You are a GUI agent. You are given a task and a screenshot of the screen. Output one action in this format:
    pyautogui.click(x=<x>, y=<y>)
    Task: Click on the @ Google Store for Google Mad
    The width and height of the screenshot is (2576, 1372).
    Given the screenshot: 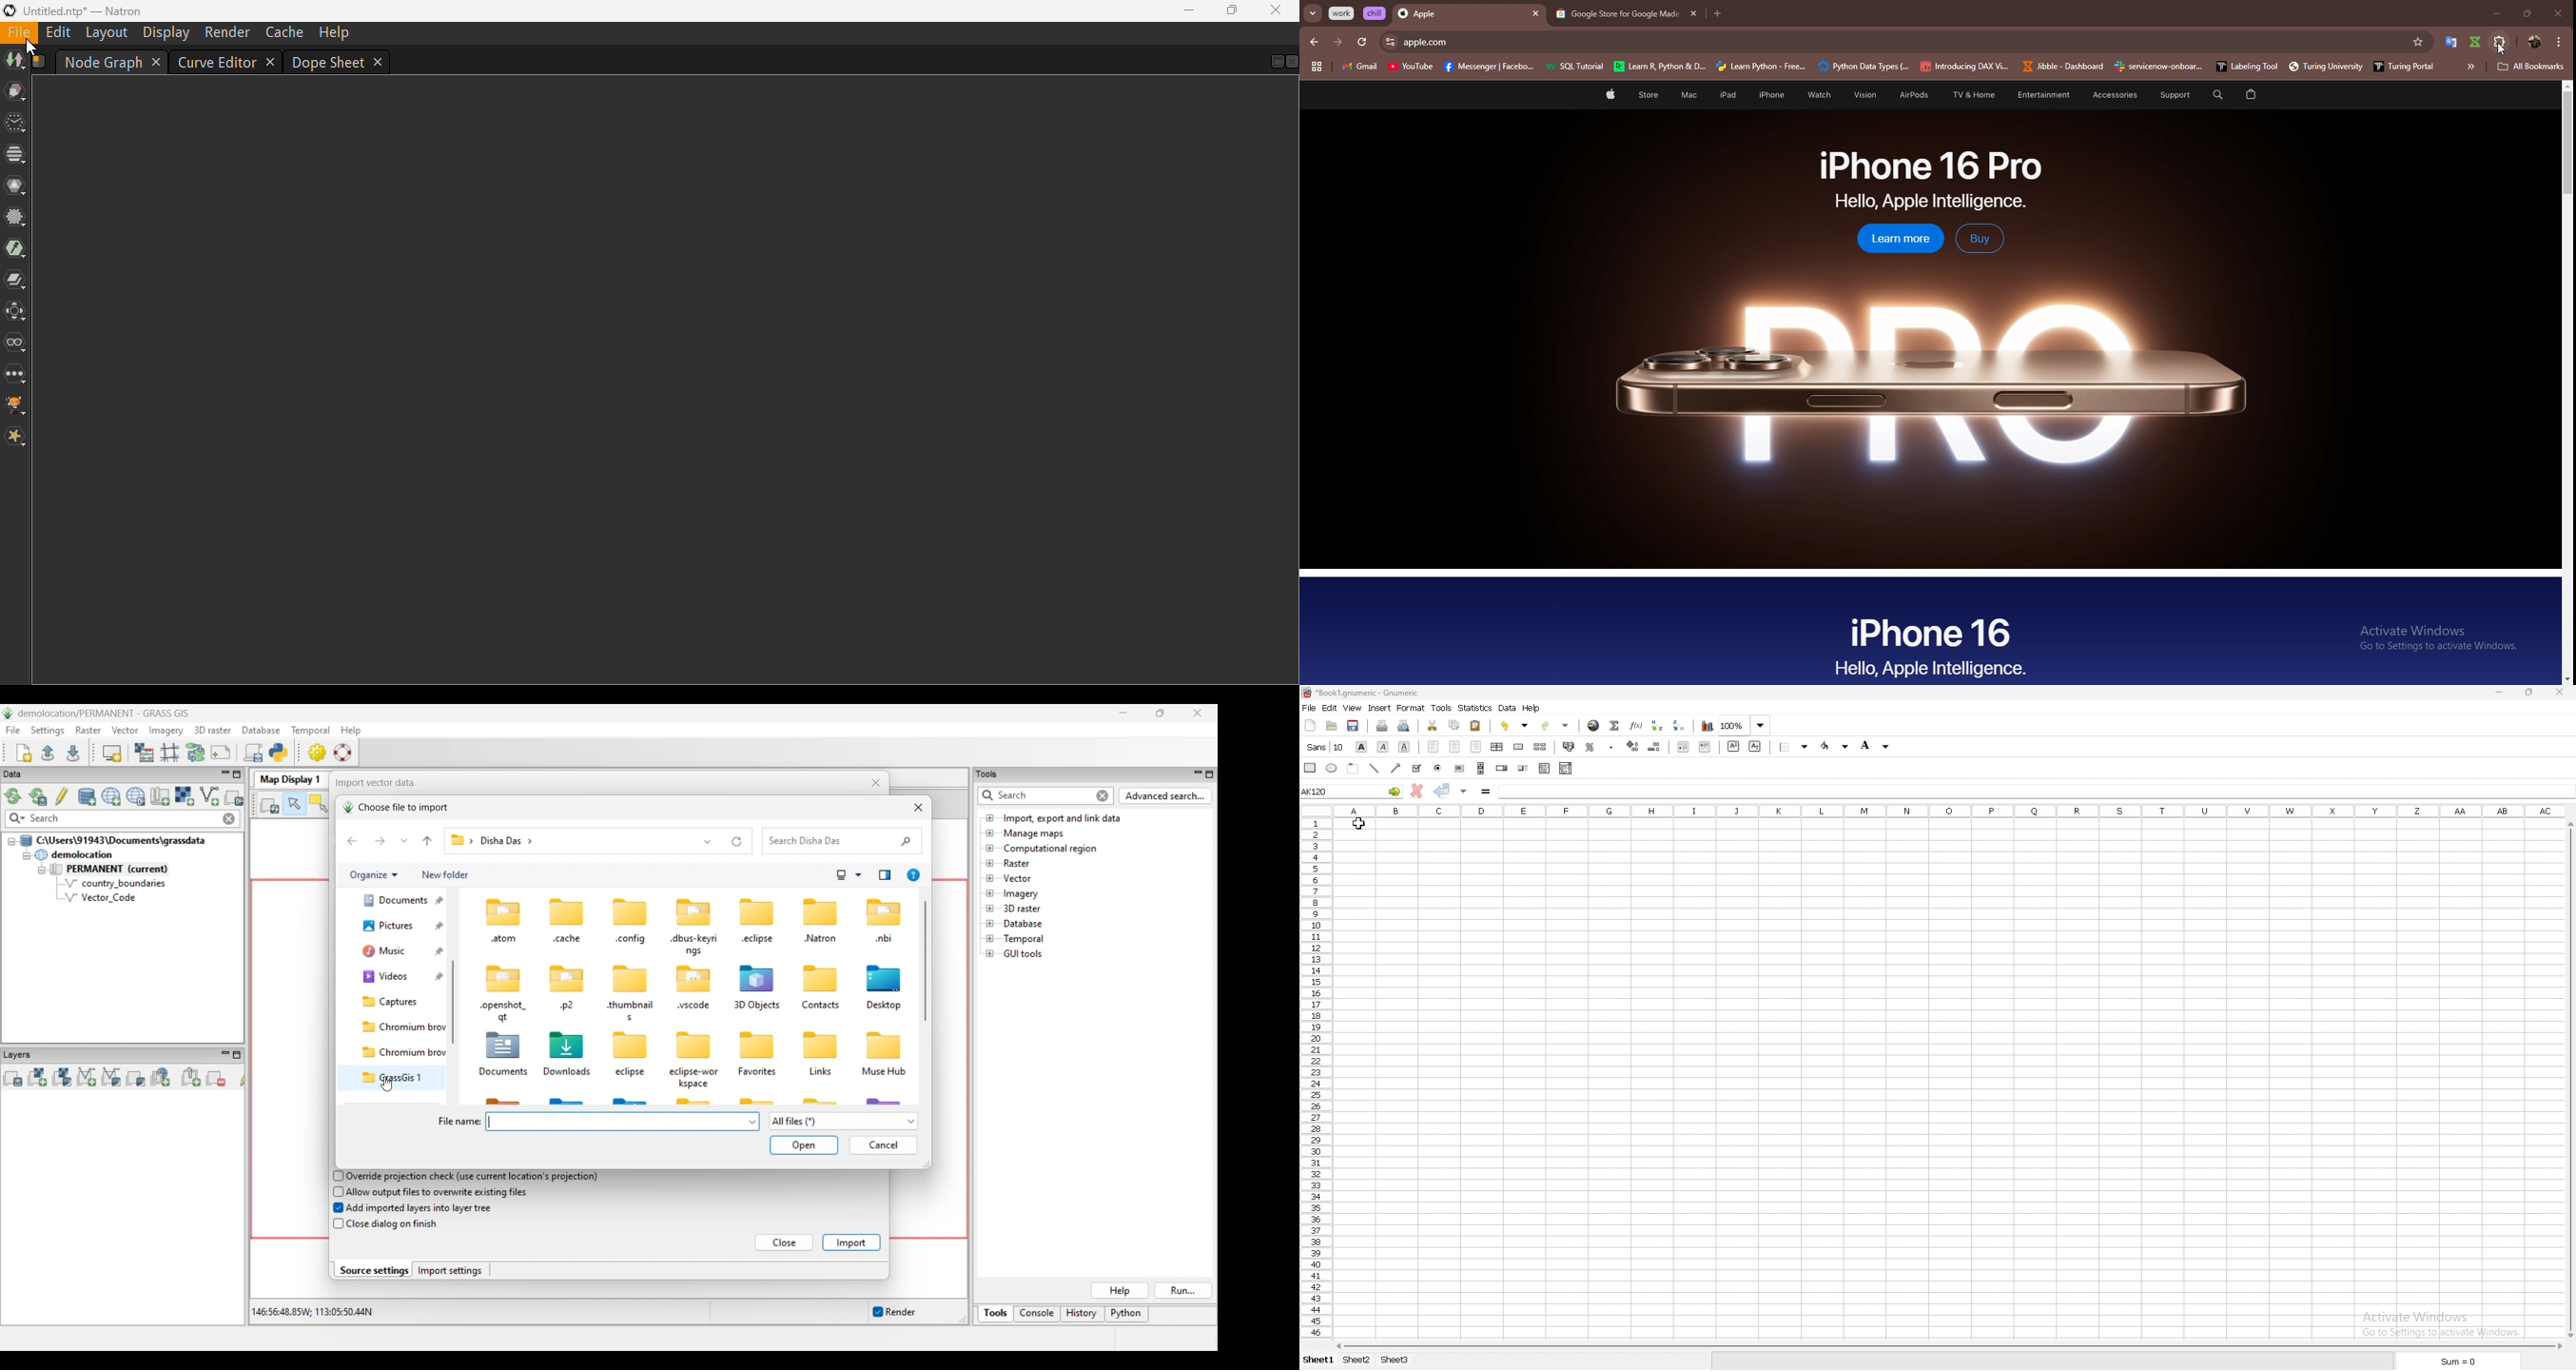 What is the action you would take?
    pyautogui.click(x=1615, y=15)
    